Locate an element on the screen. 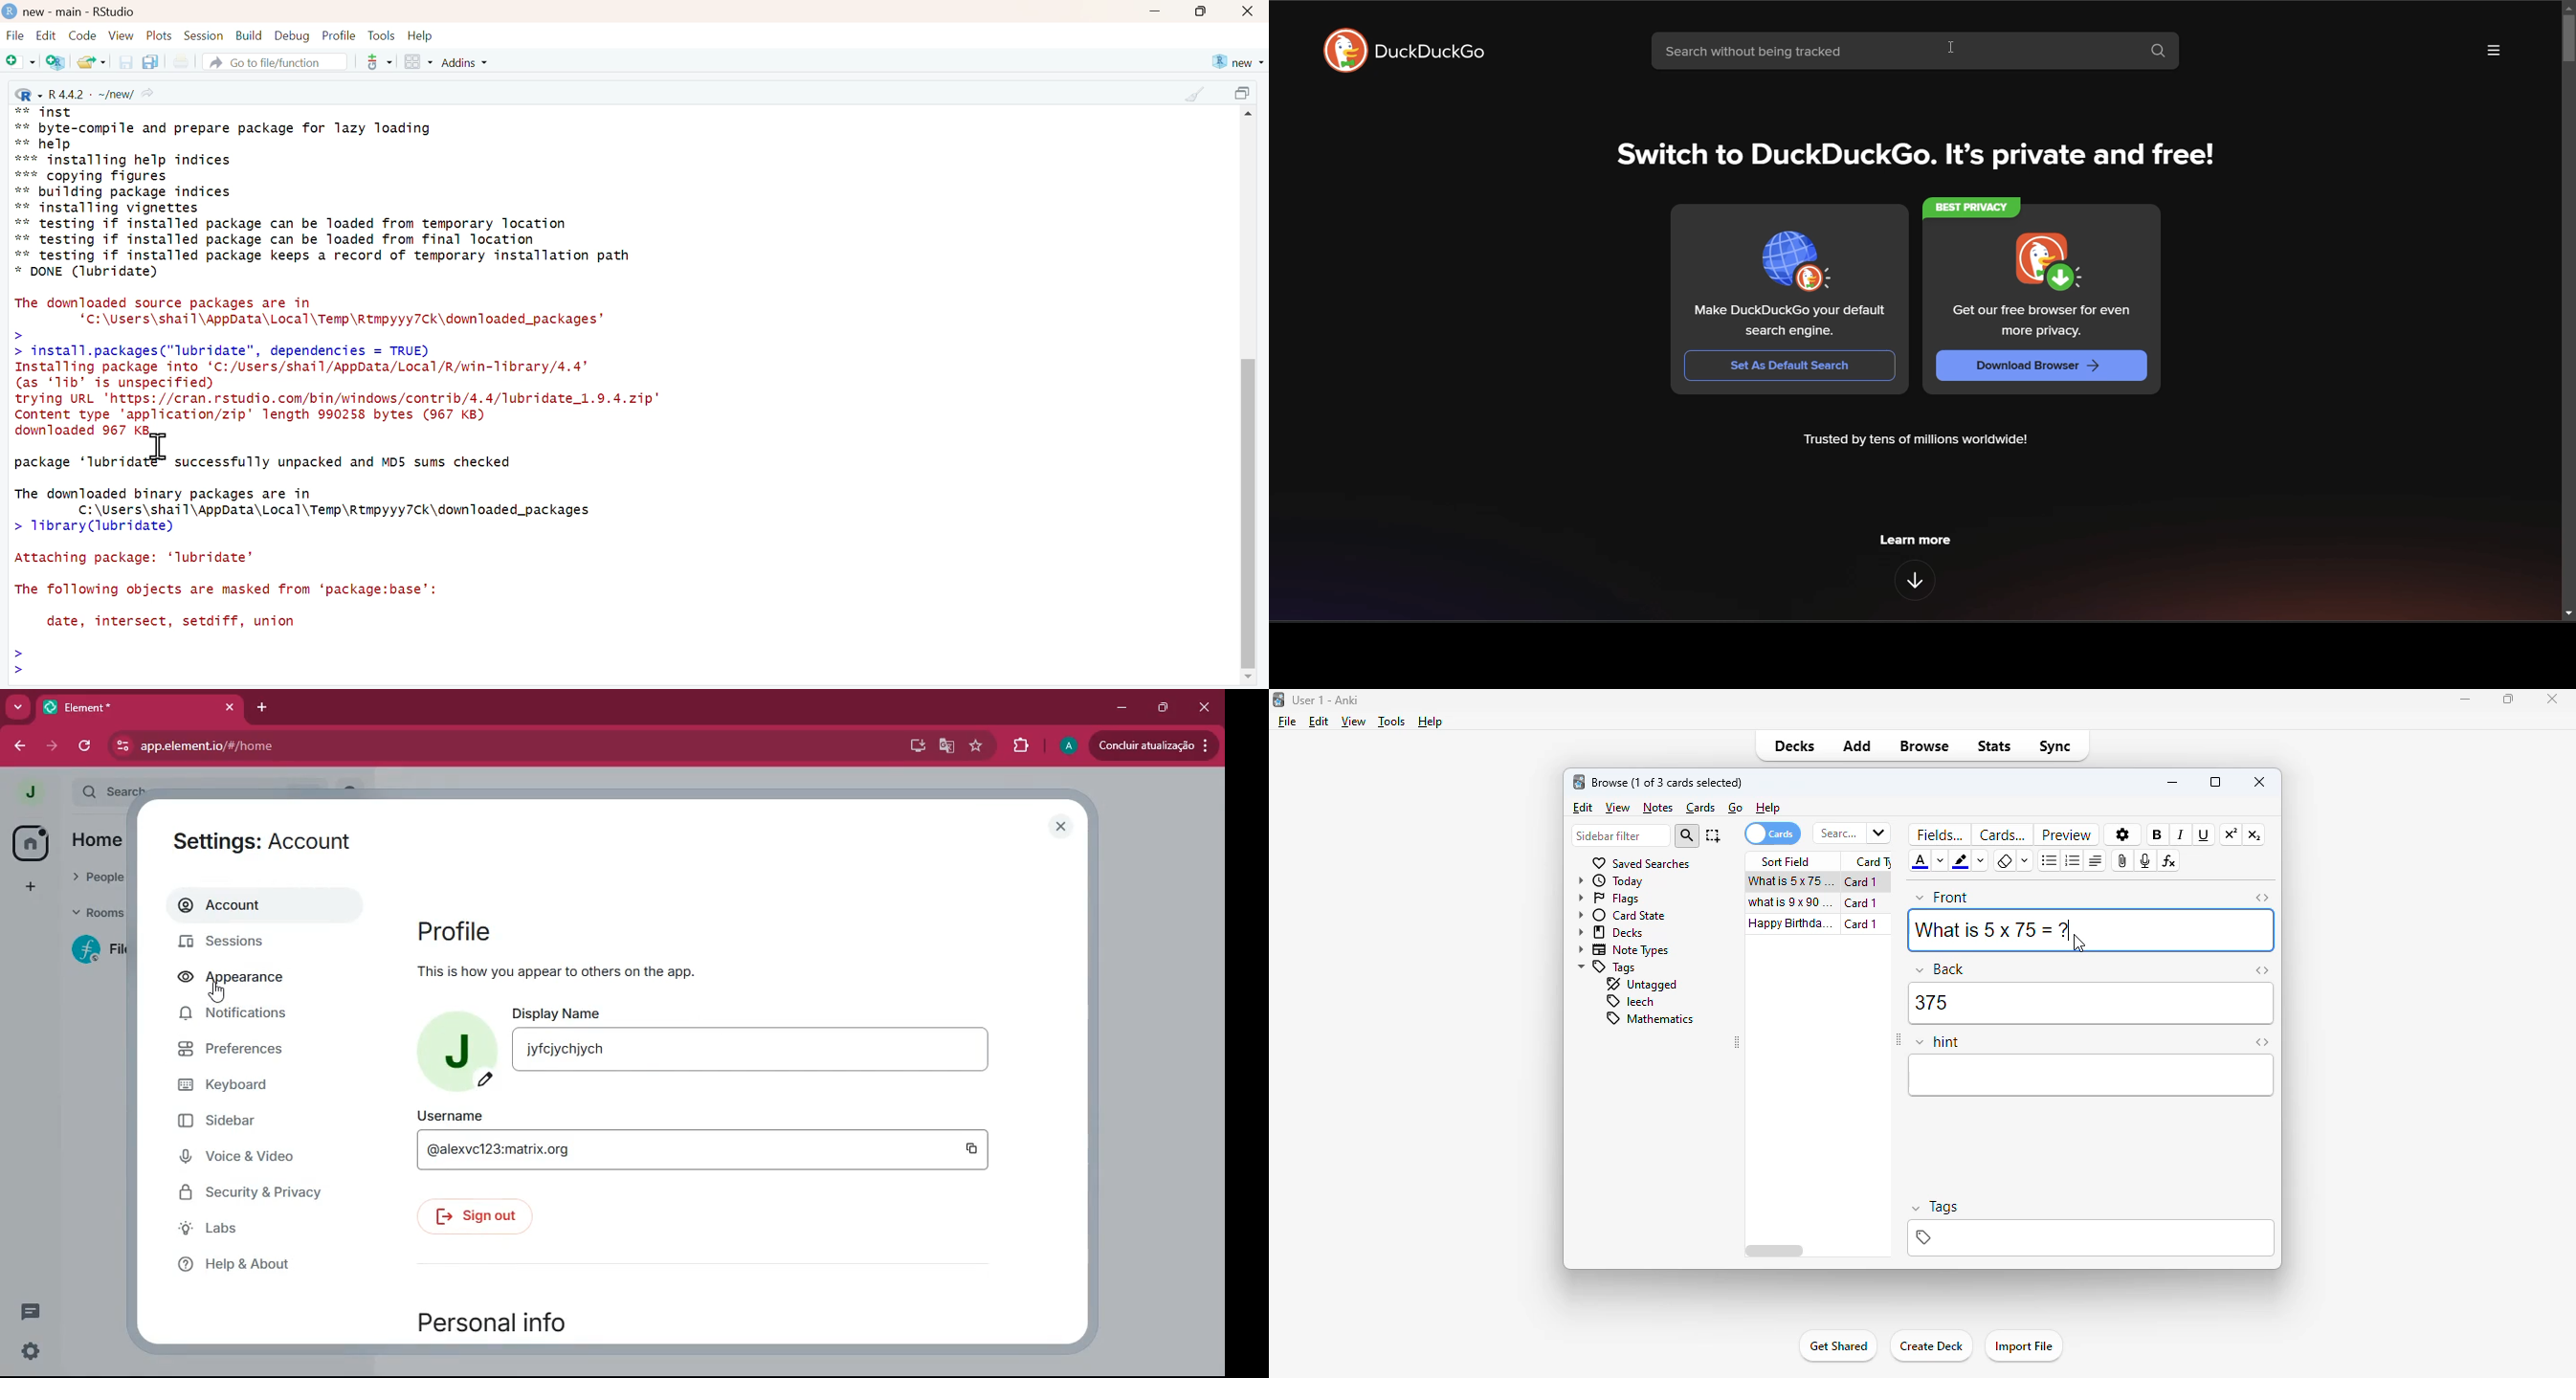  help is located at coordinates (270, 1263).